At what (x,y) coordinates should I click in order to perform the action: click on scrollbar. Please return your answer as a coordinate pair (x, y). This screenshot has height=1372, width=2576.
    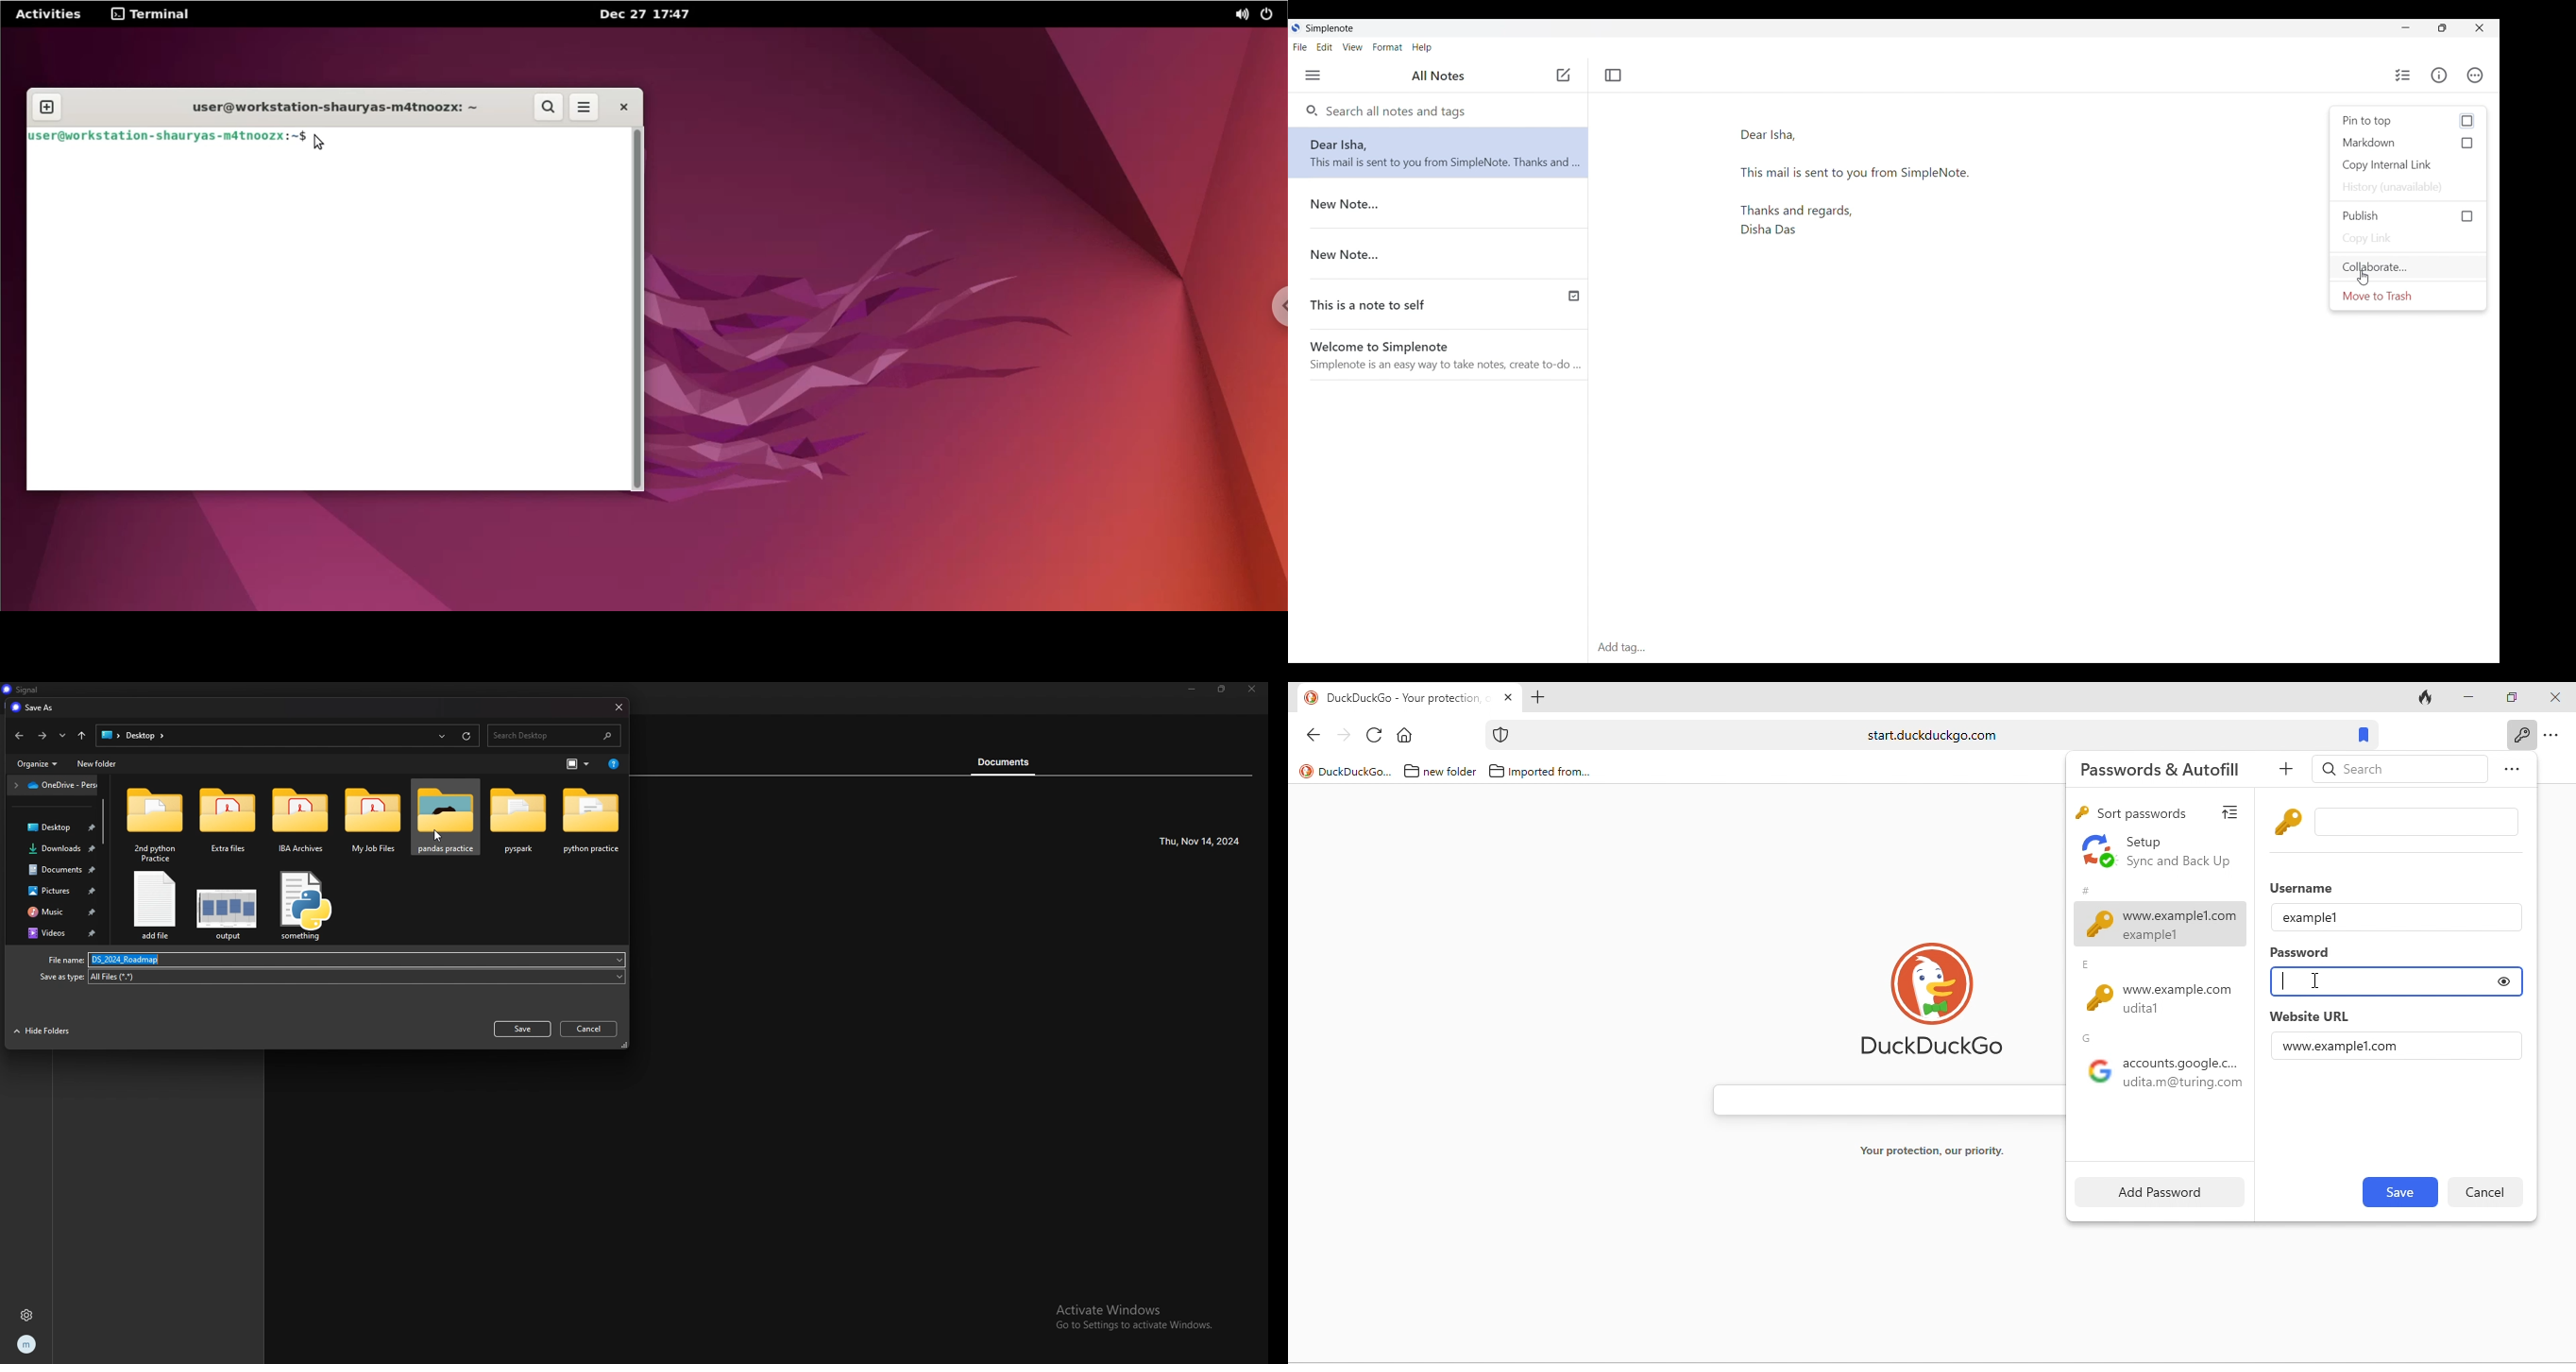
    Looking at the image, I should click on (639, 310).